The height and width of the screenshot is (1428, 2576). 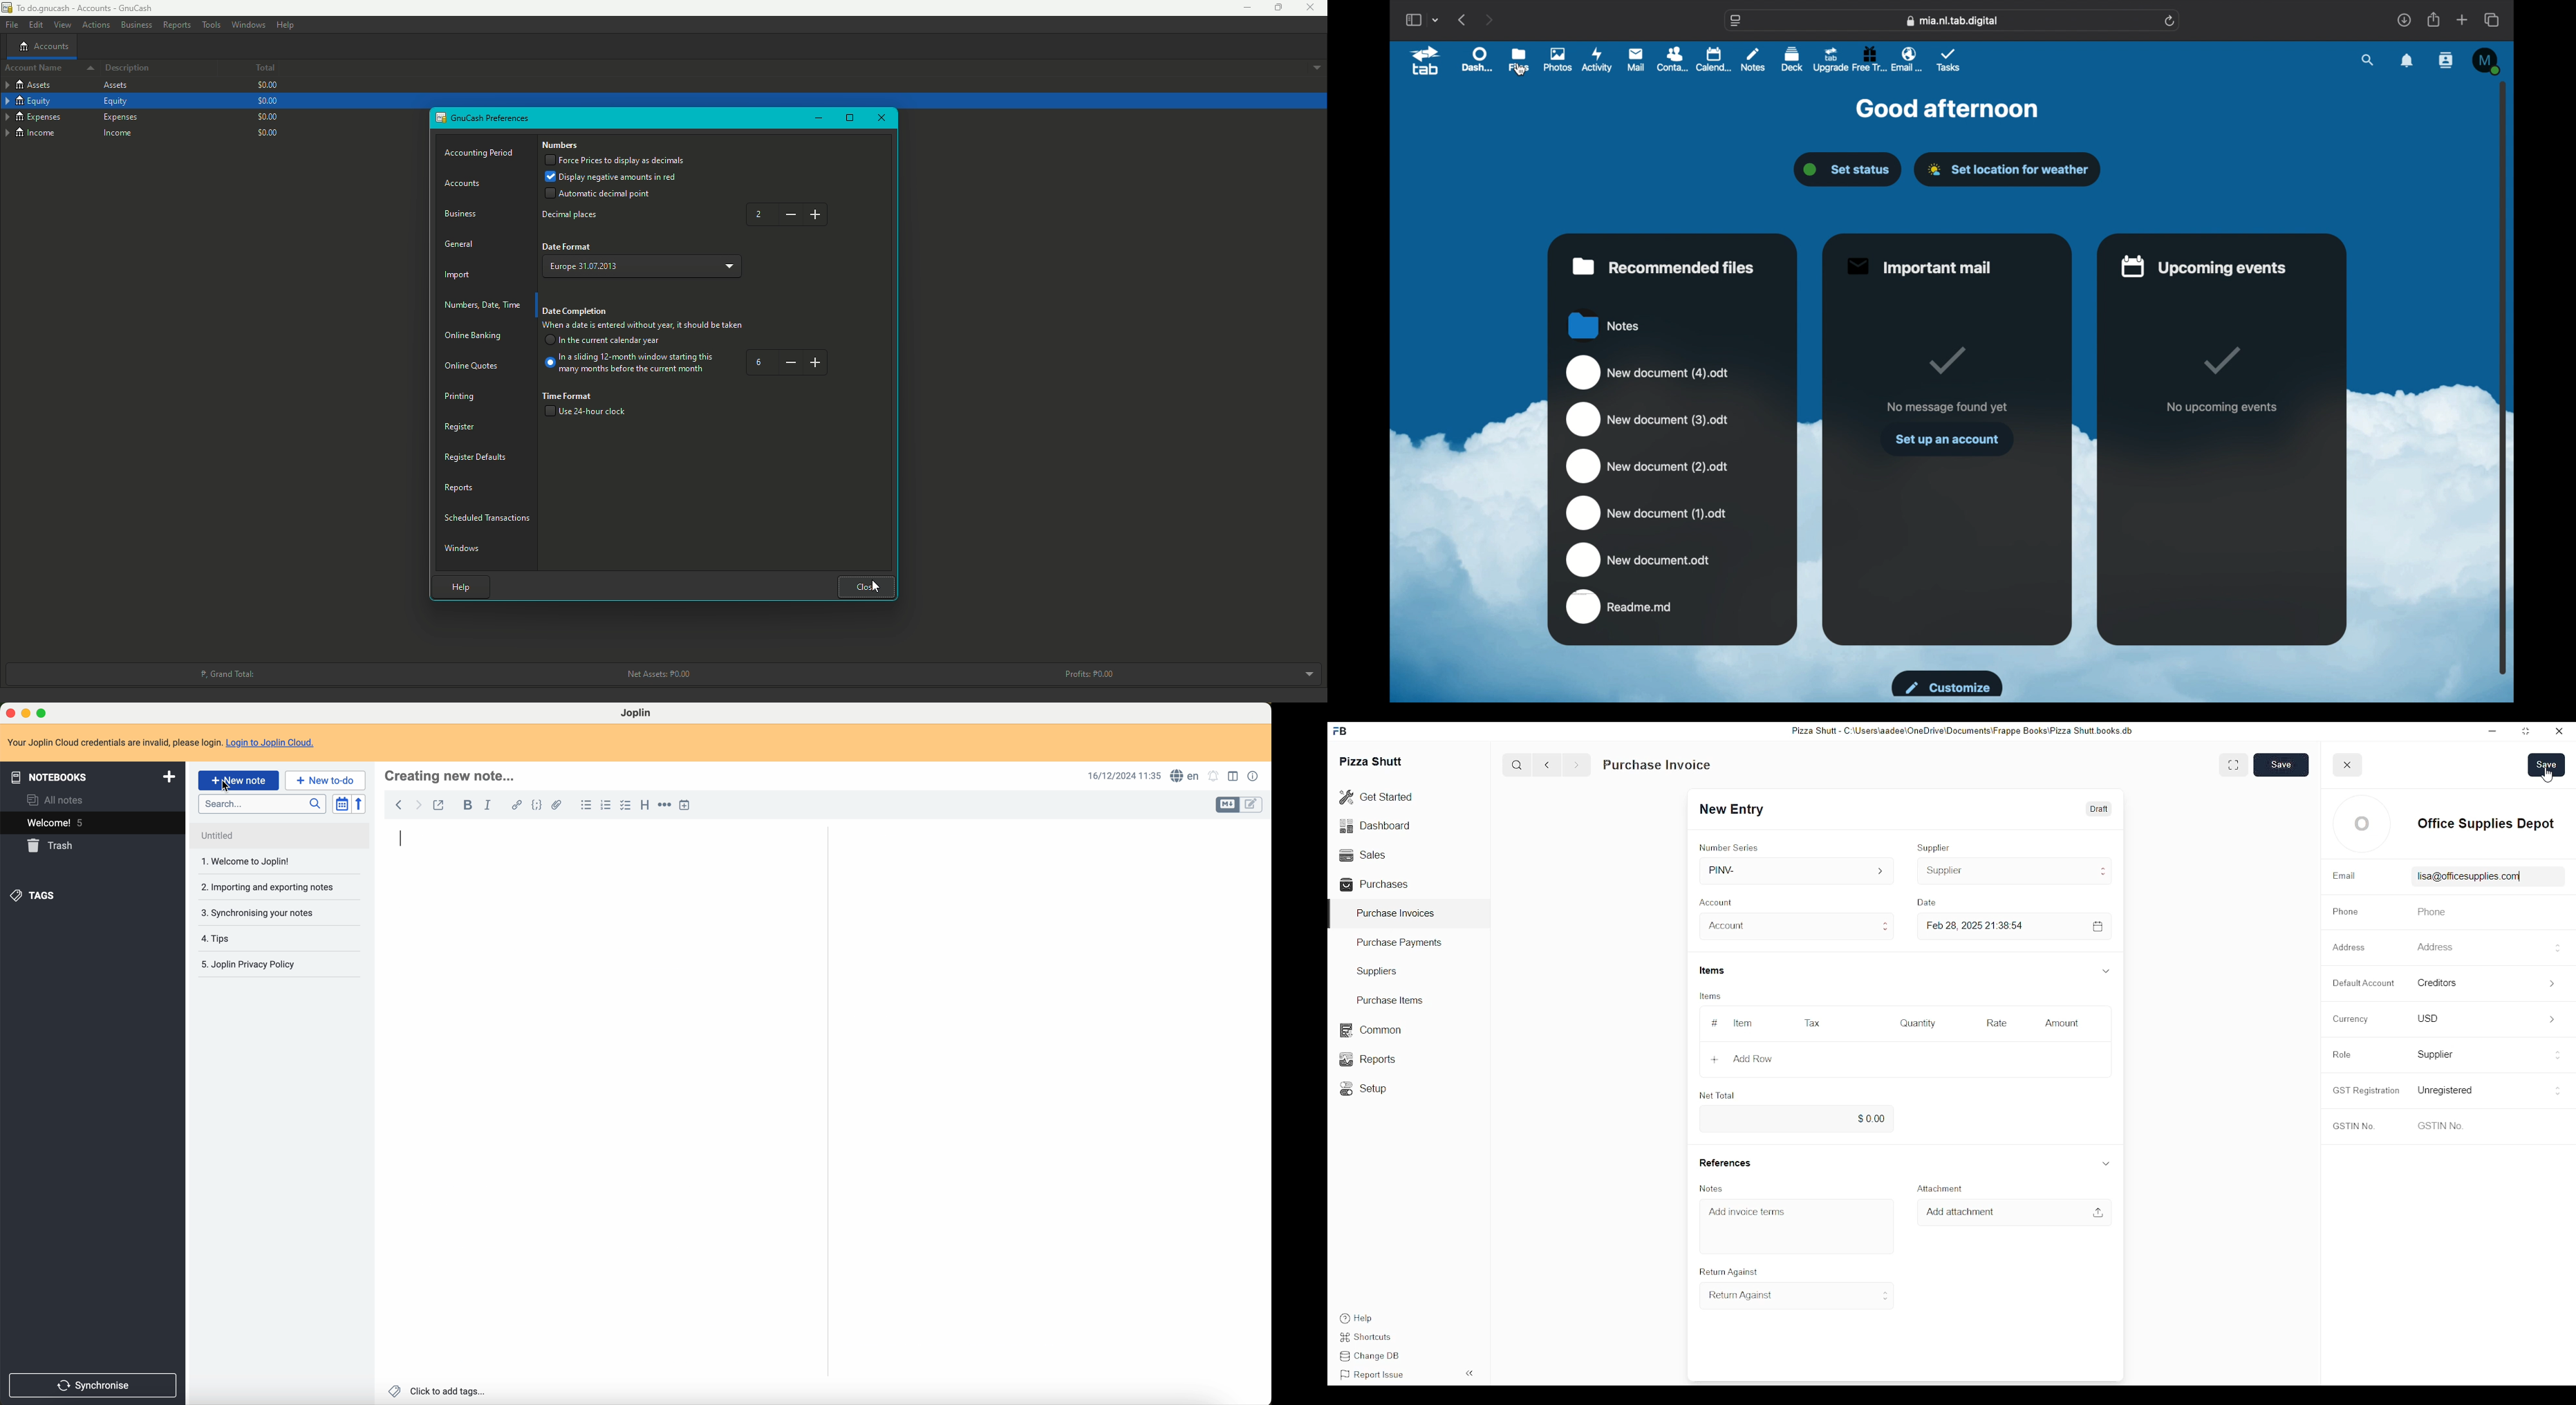 What do you see at coordinates (26, 713) in the screenshot?
I see `minimize` at bounding box center [26, 713].